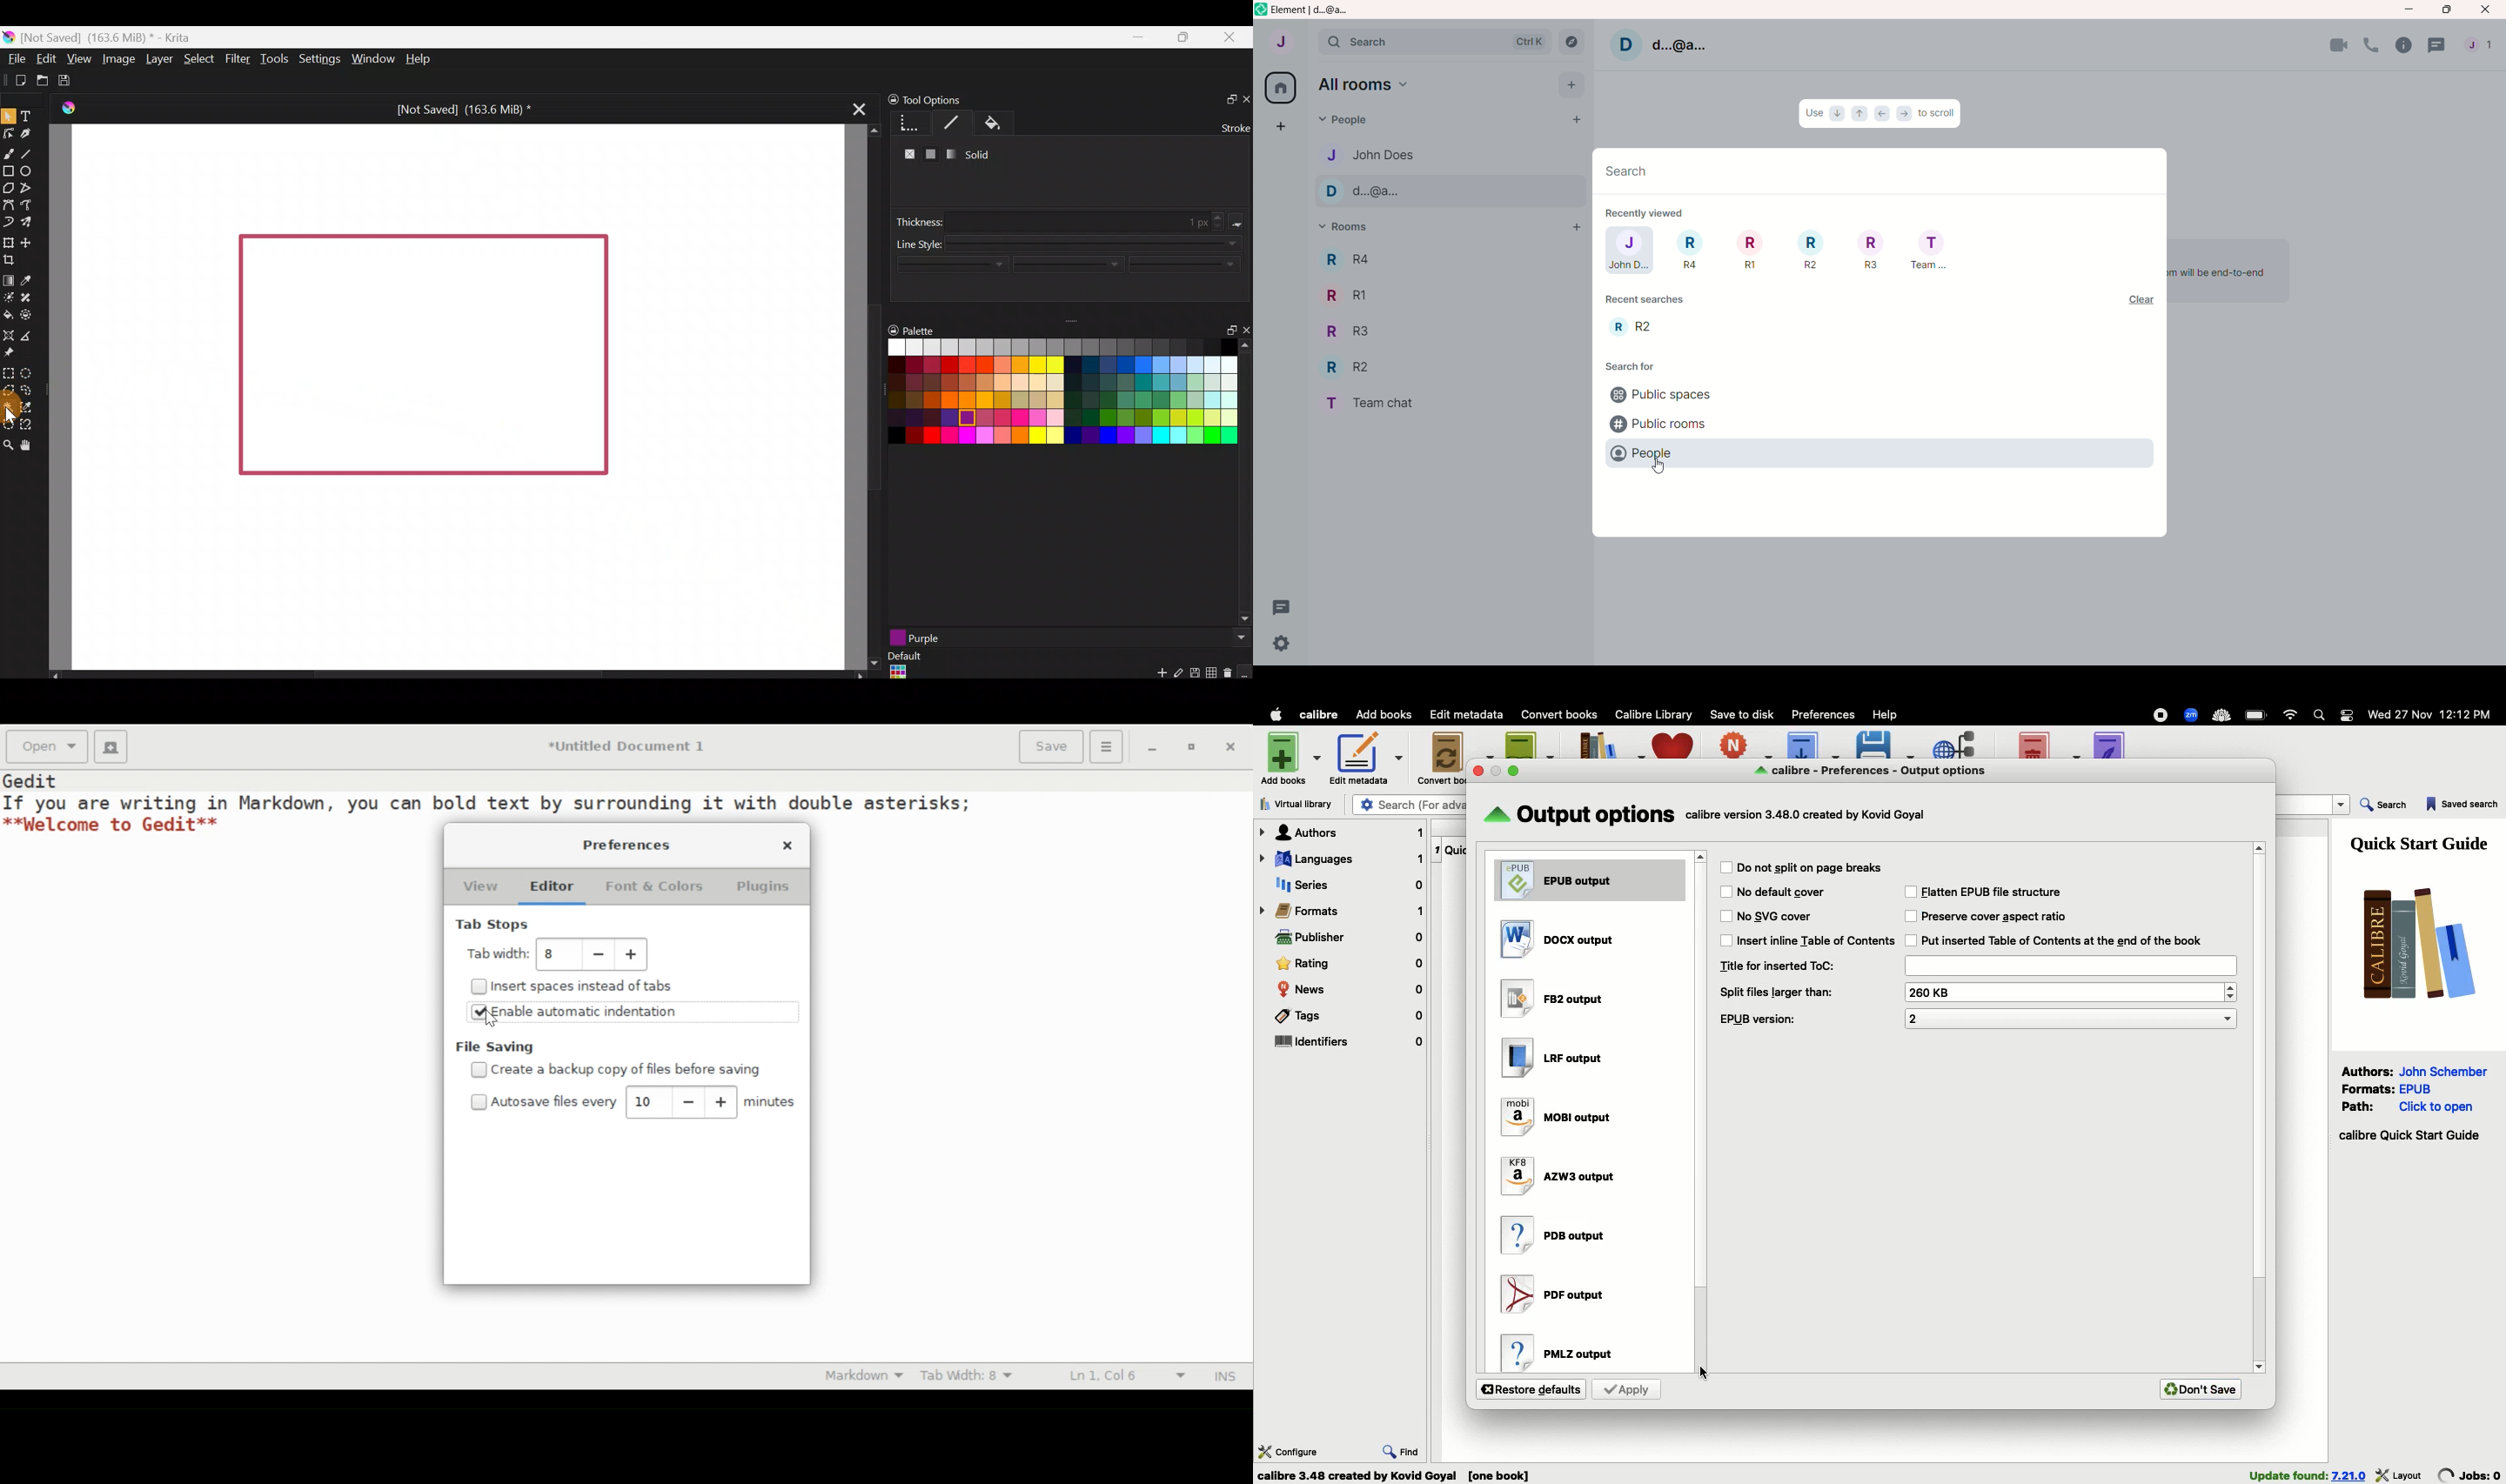  I want to click on clear, so click(2137, 299).